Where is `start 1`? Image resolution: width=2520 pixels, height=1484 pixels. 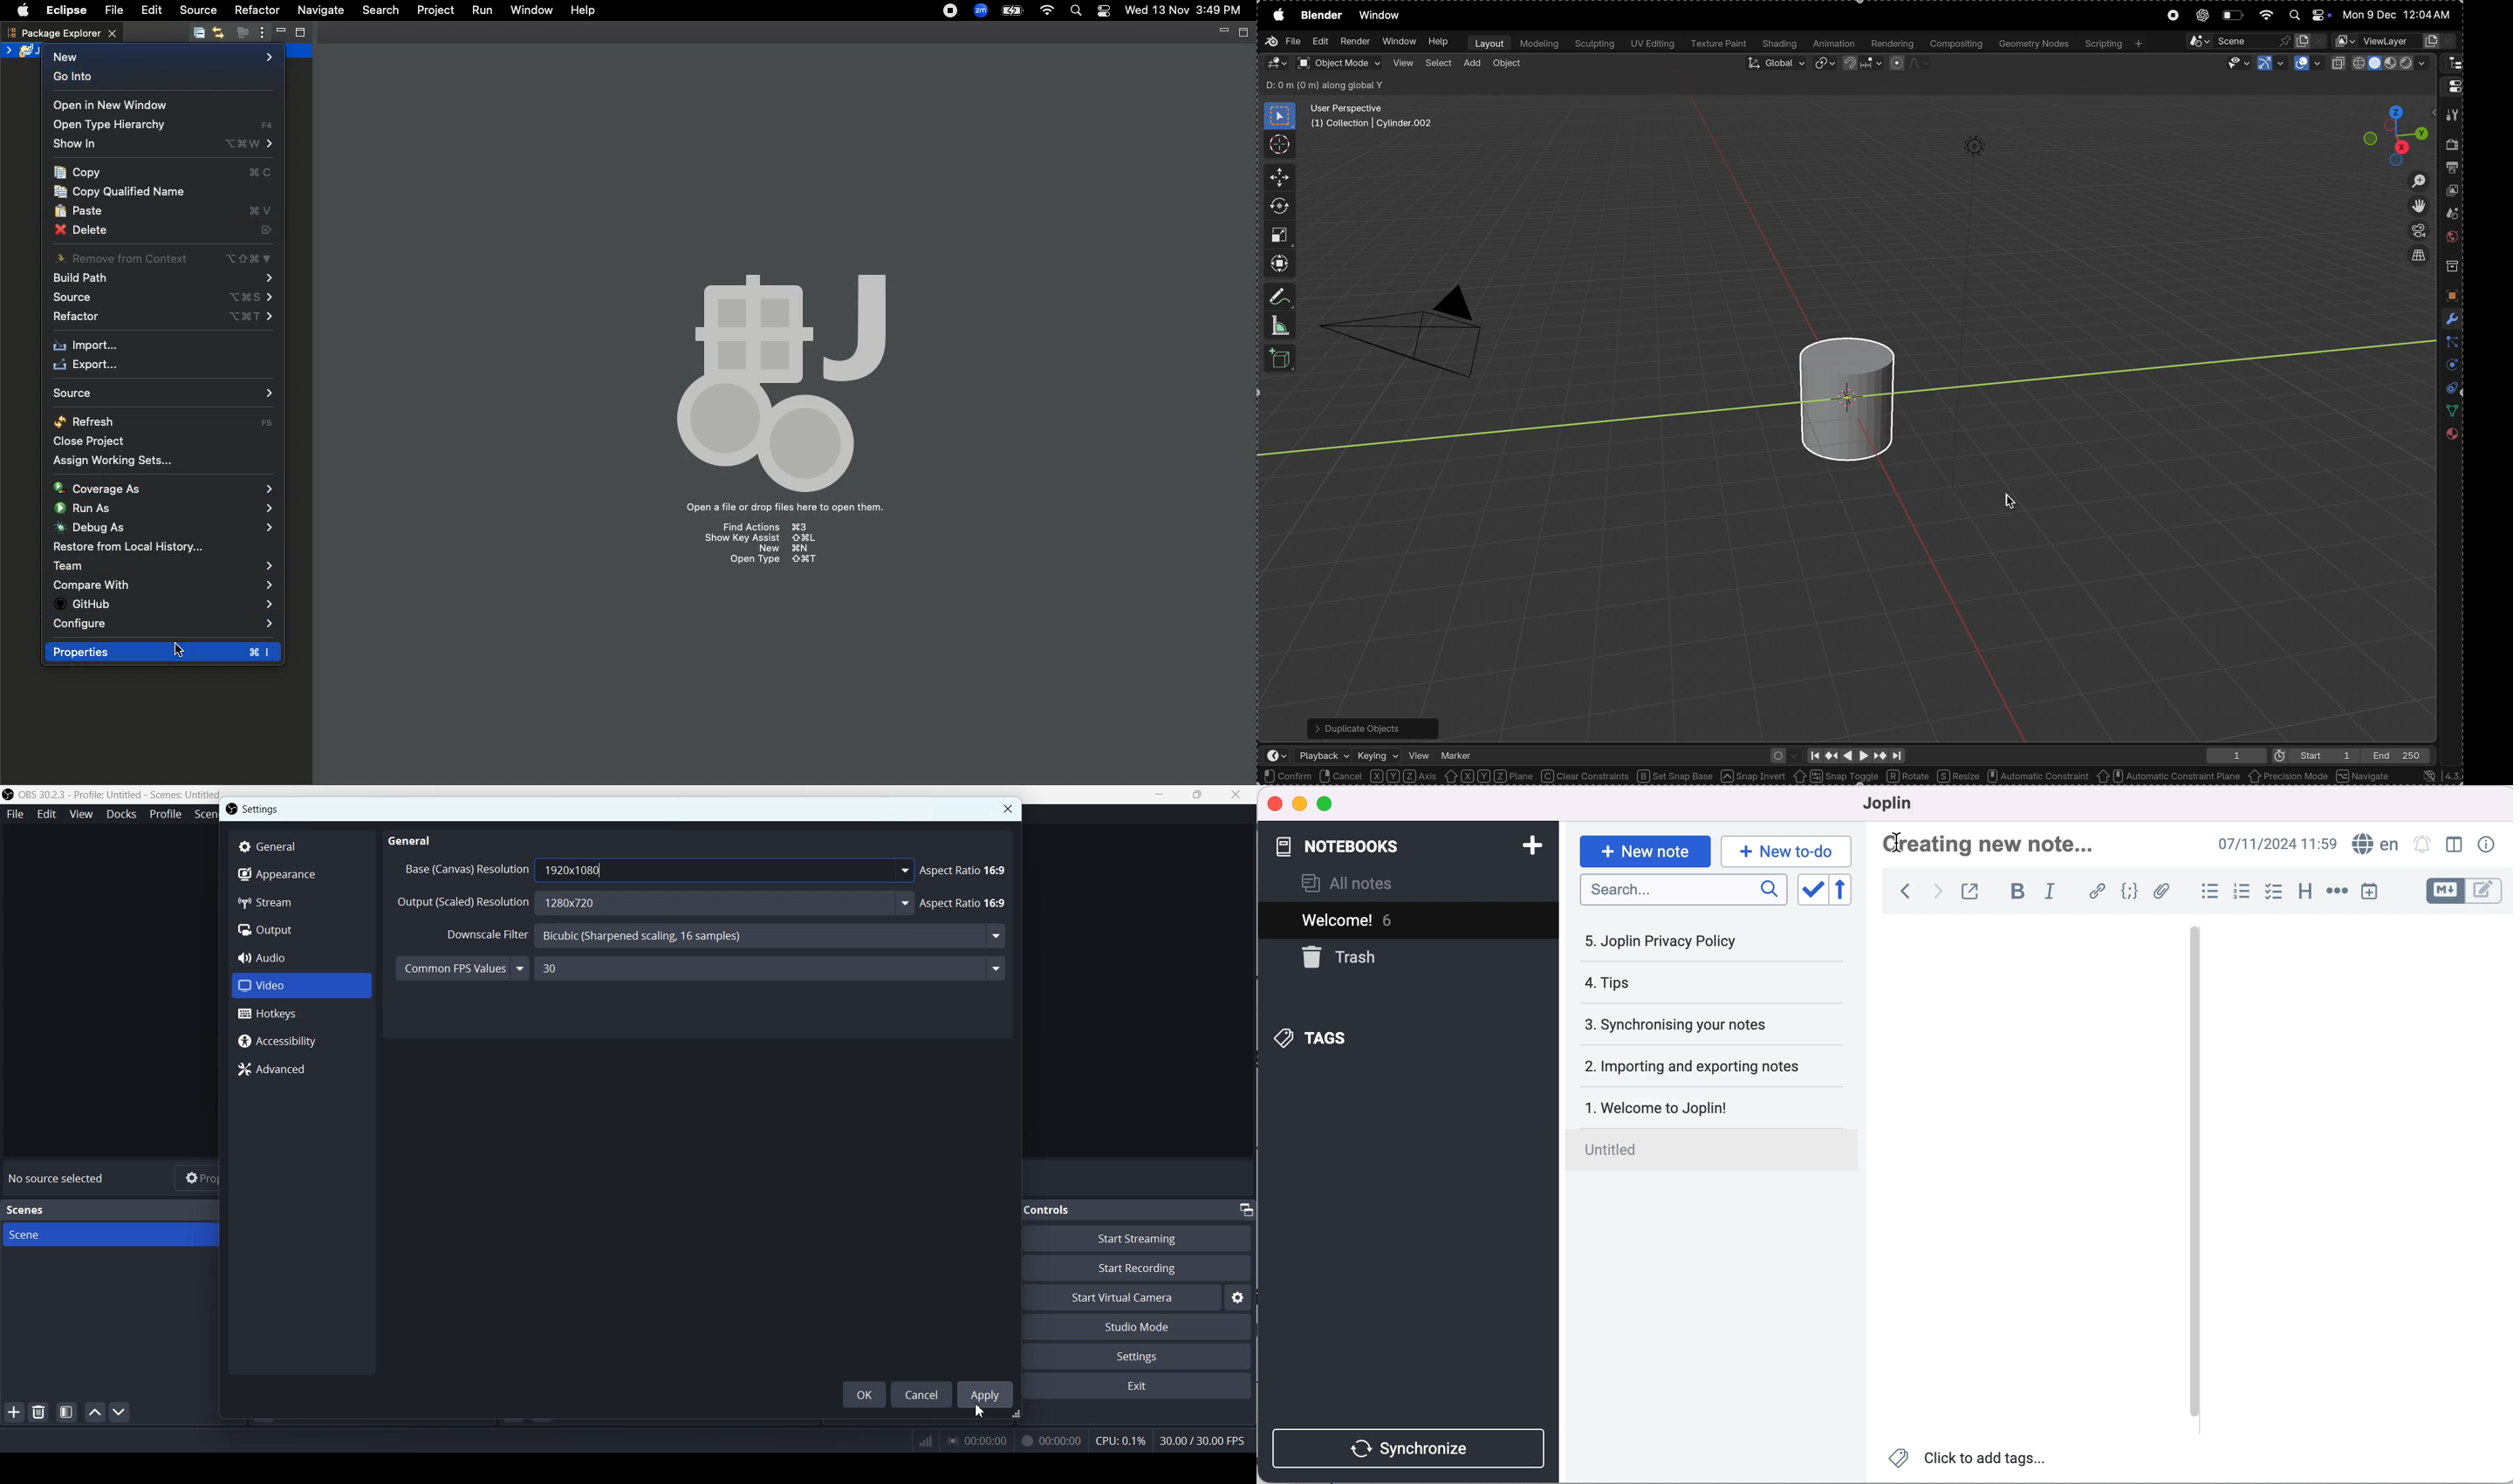 start 1 is located at coordinates (2310, 755).